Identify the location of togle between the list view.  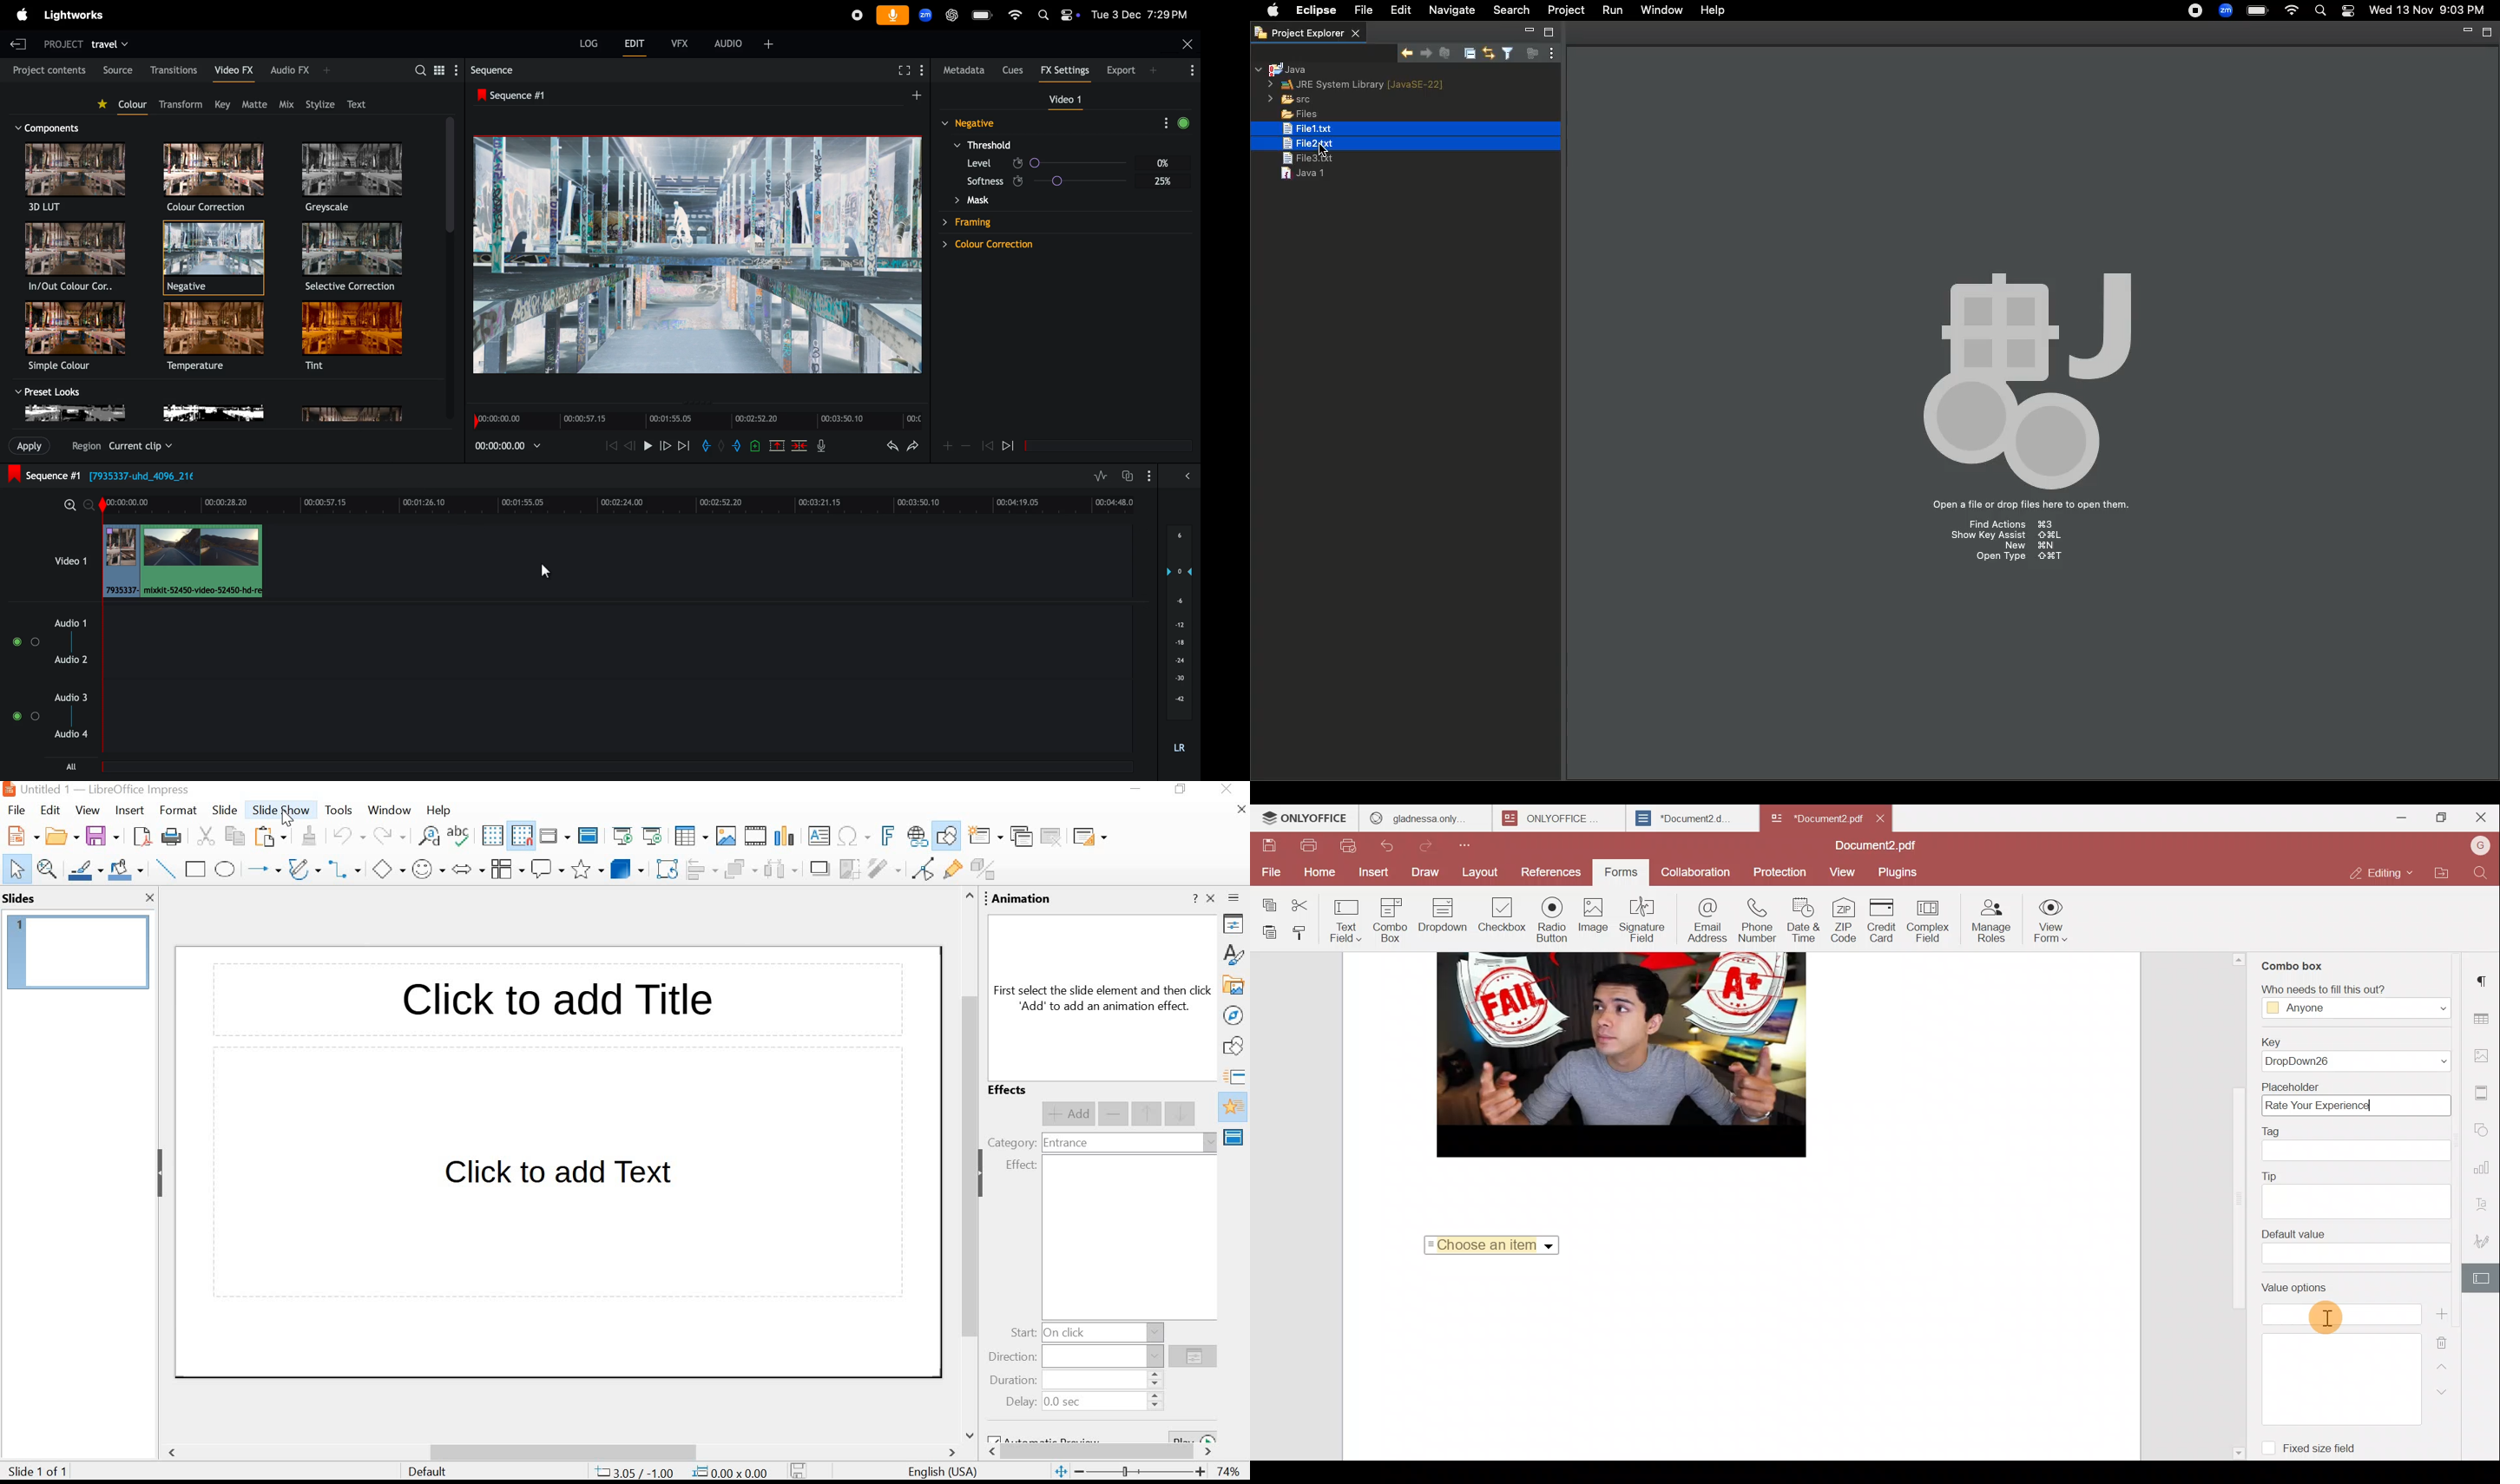
(441, 71).